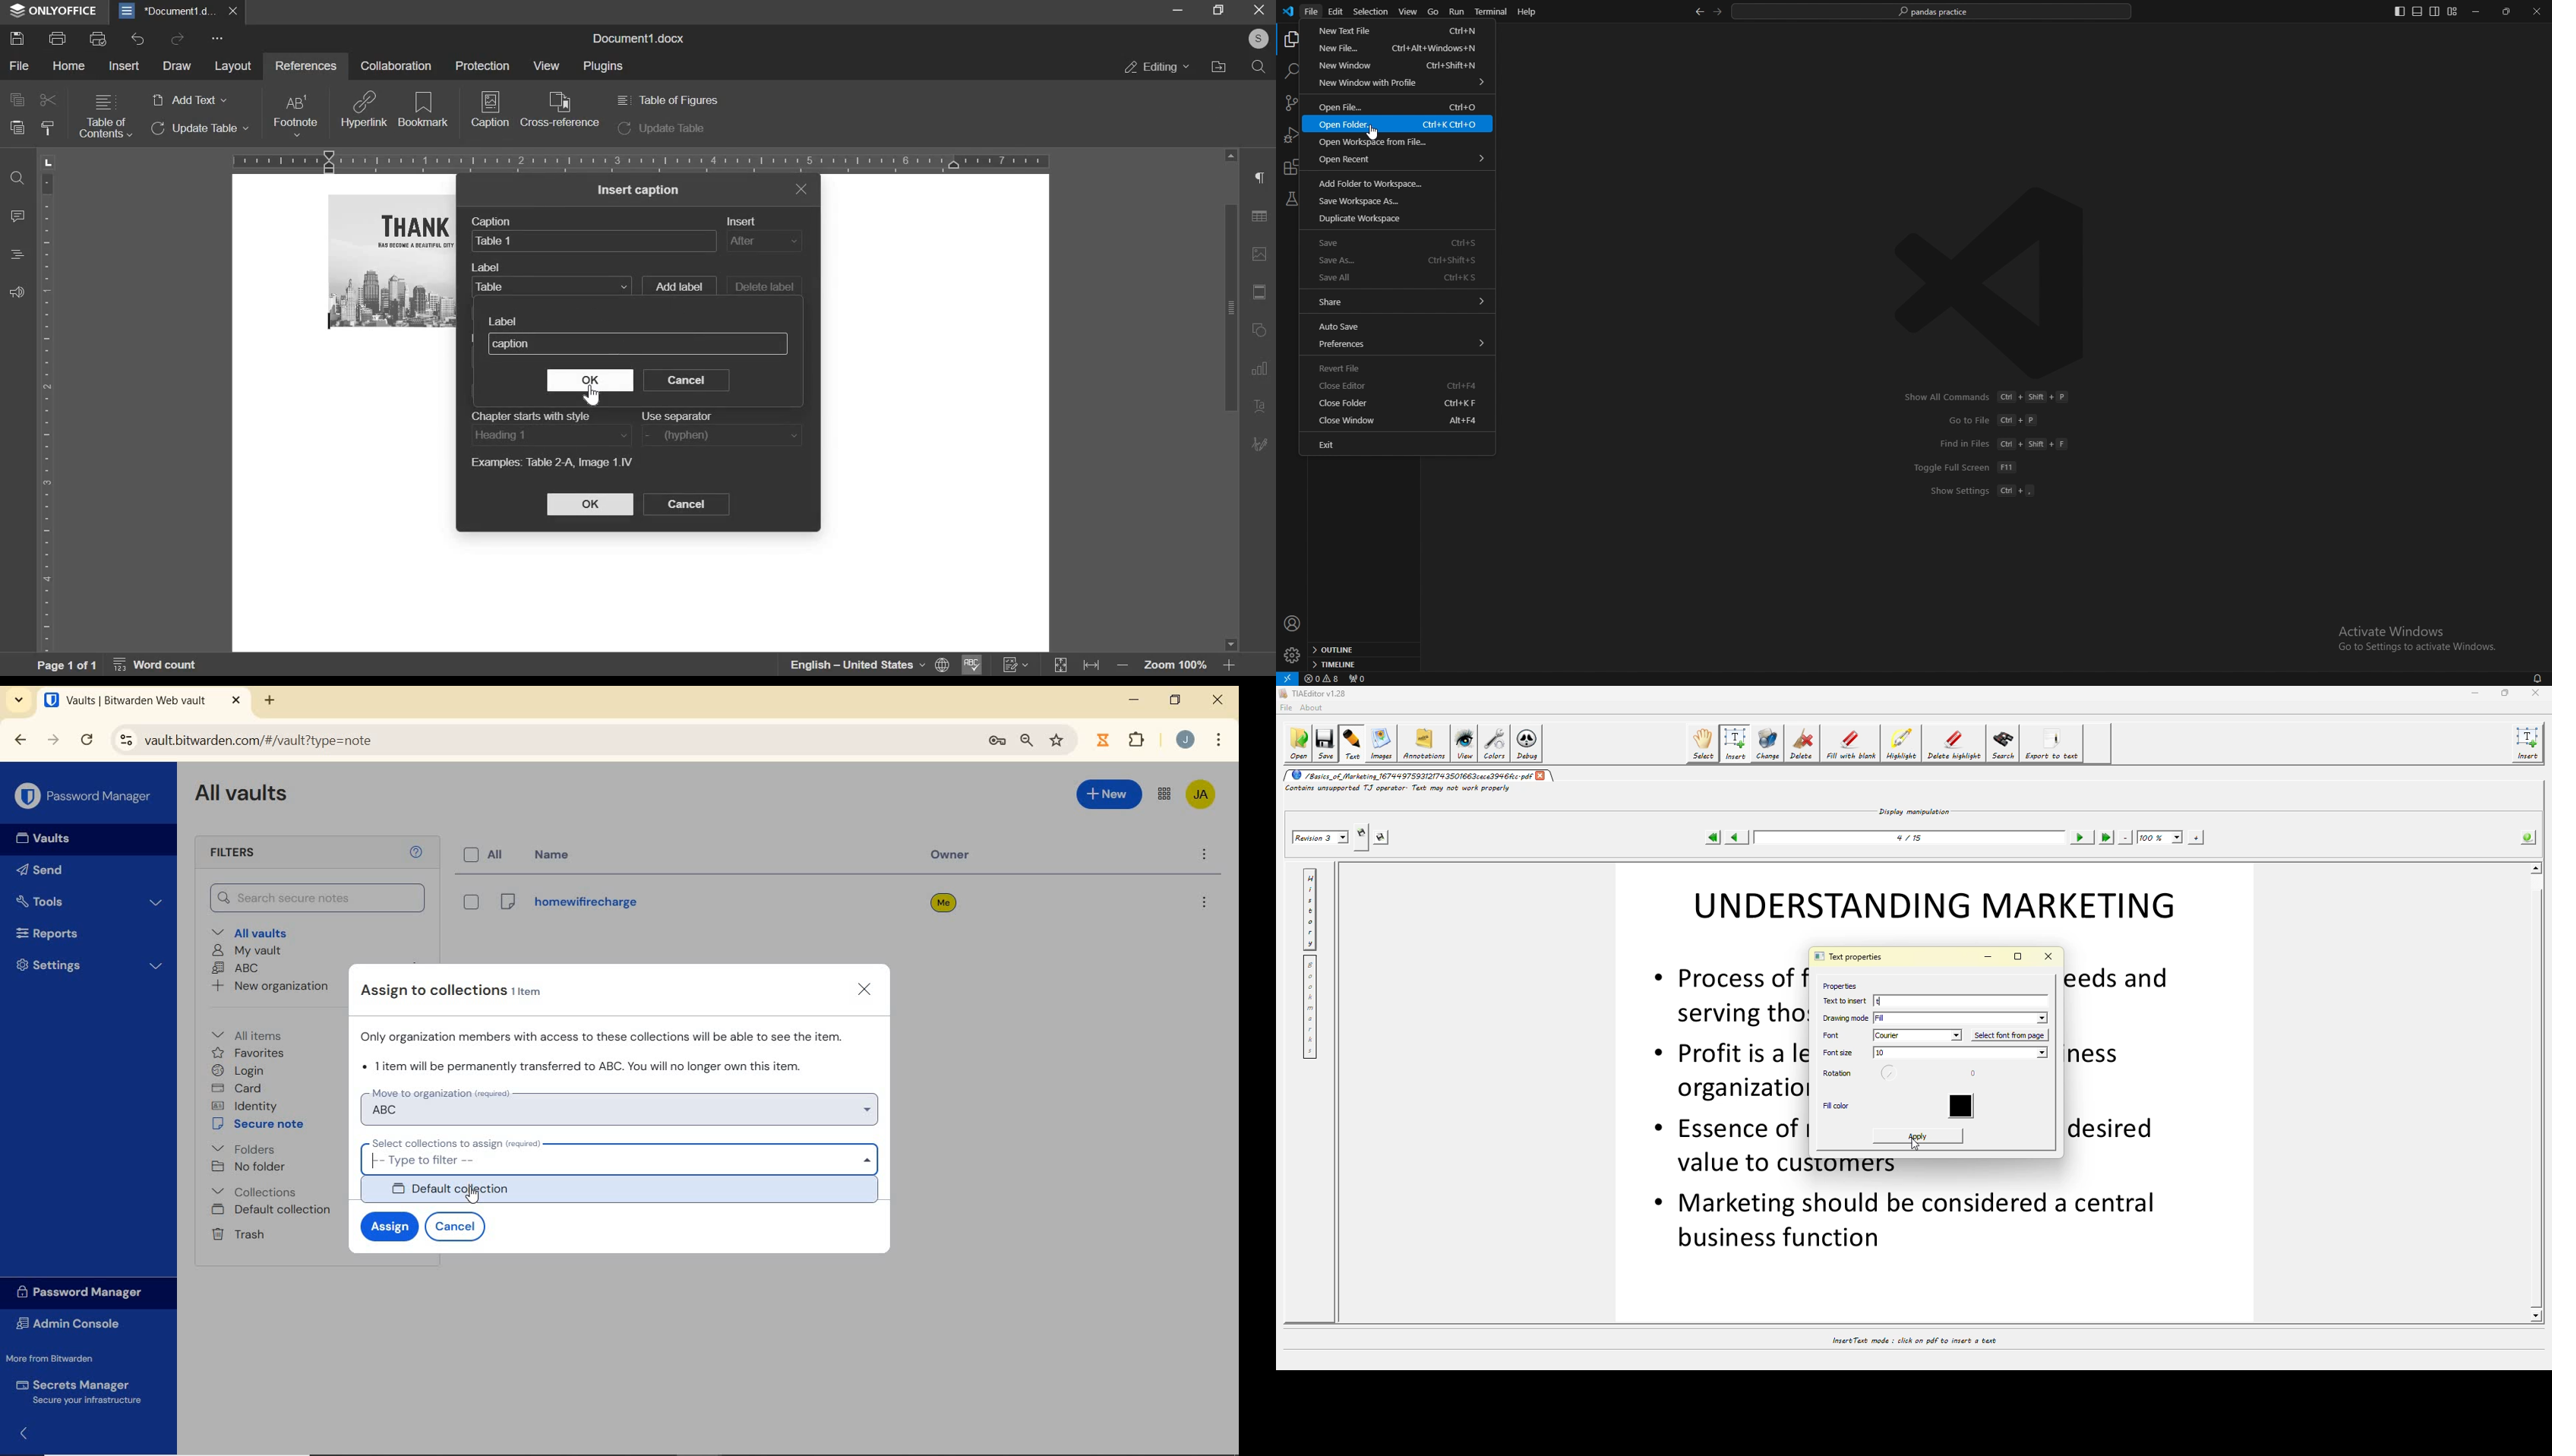  I want to click on Password Manager, so click(84, 797).